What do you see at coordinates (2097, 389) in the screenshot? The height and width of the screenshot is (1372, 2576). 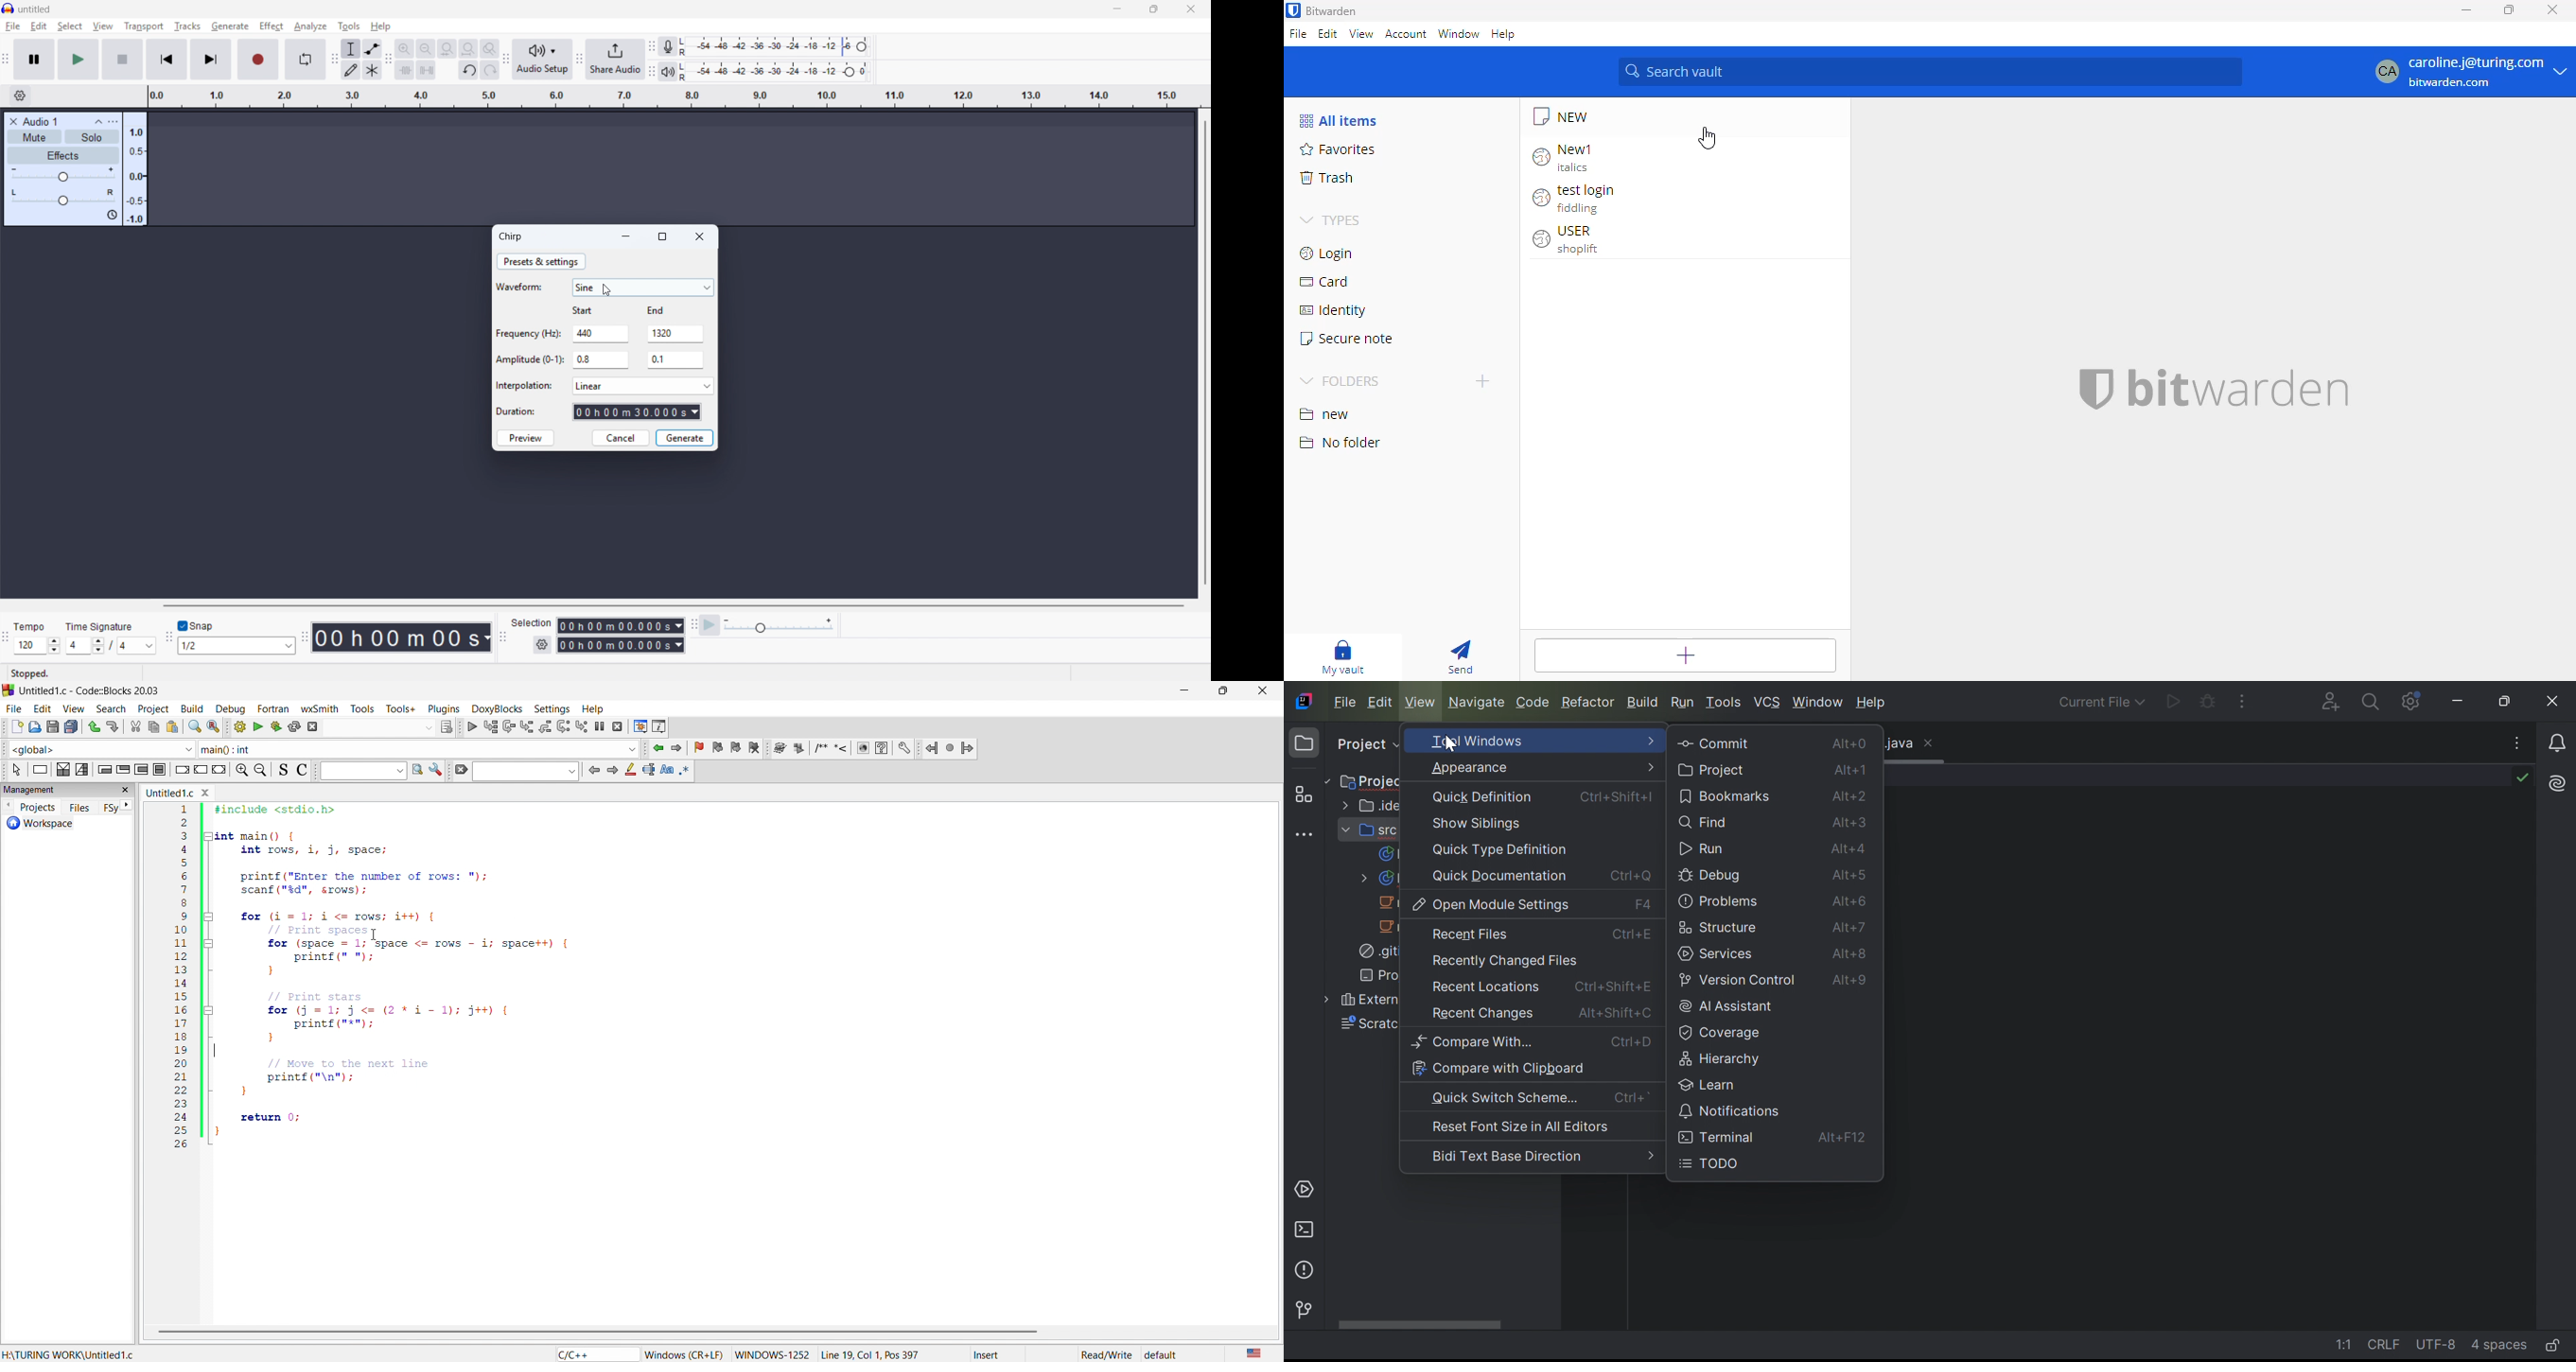 I see `logo` at bounding box center [2097, 389].